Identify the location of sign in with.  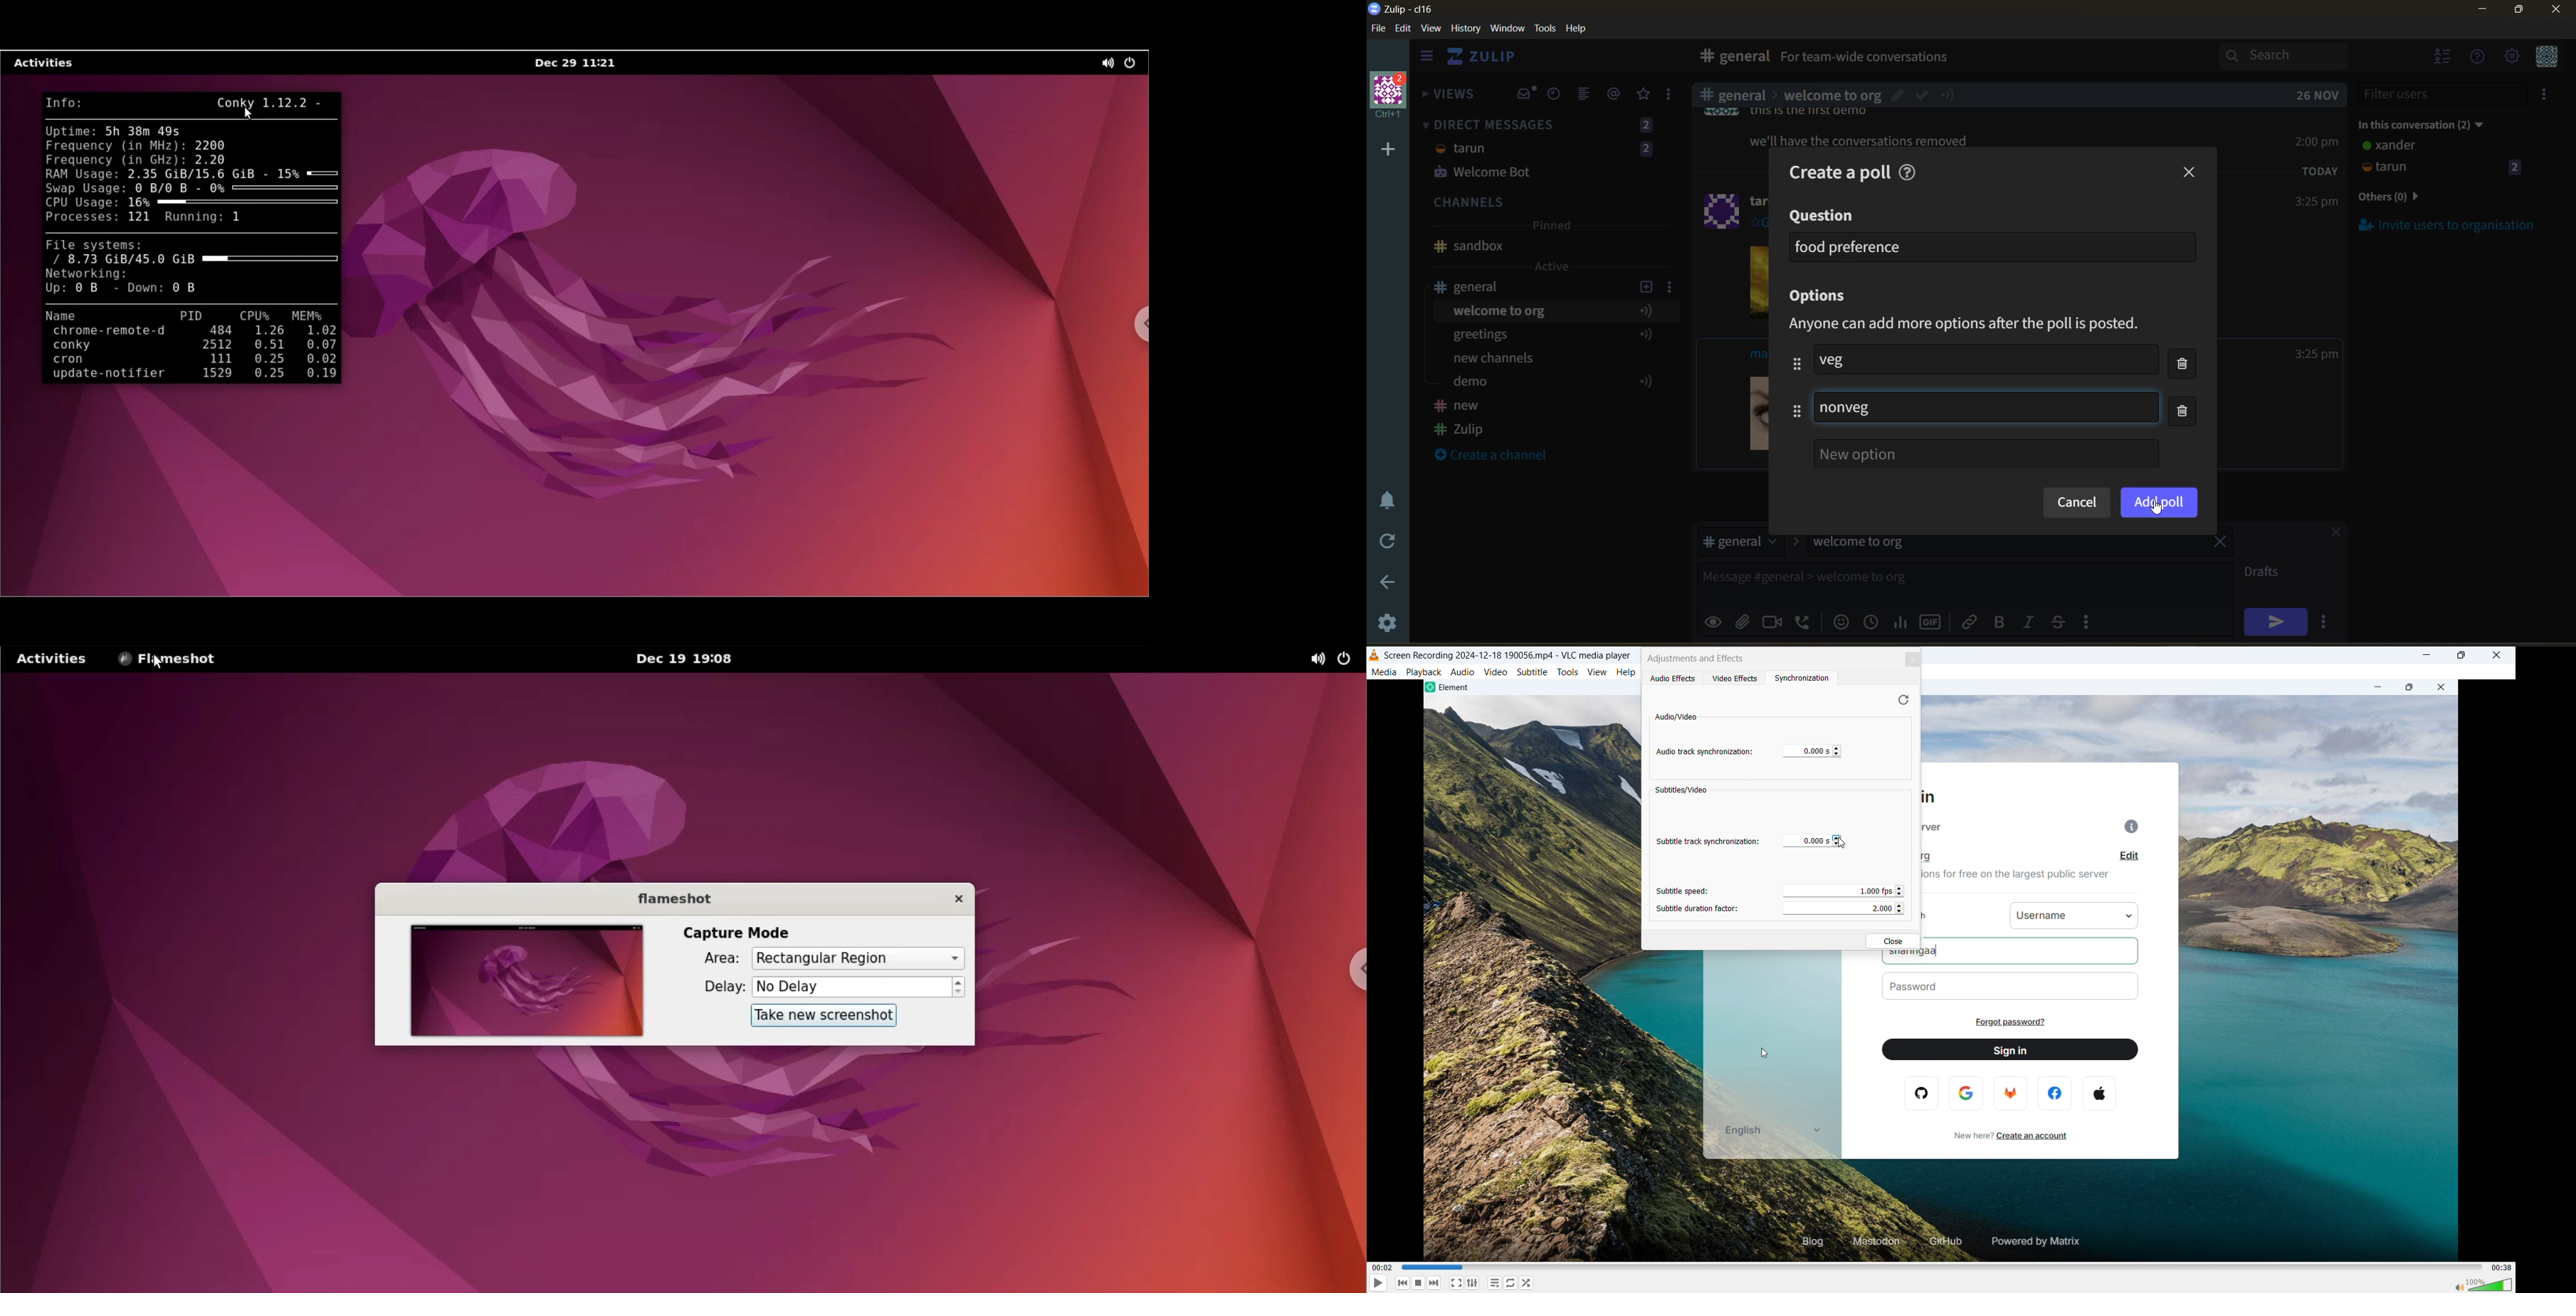
(1932, 915).